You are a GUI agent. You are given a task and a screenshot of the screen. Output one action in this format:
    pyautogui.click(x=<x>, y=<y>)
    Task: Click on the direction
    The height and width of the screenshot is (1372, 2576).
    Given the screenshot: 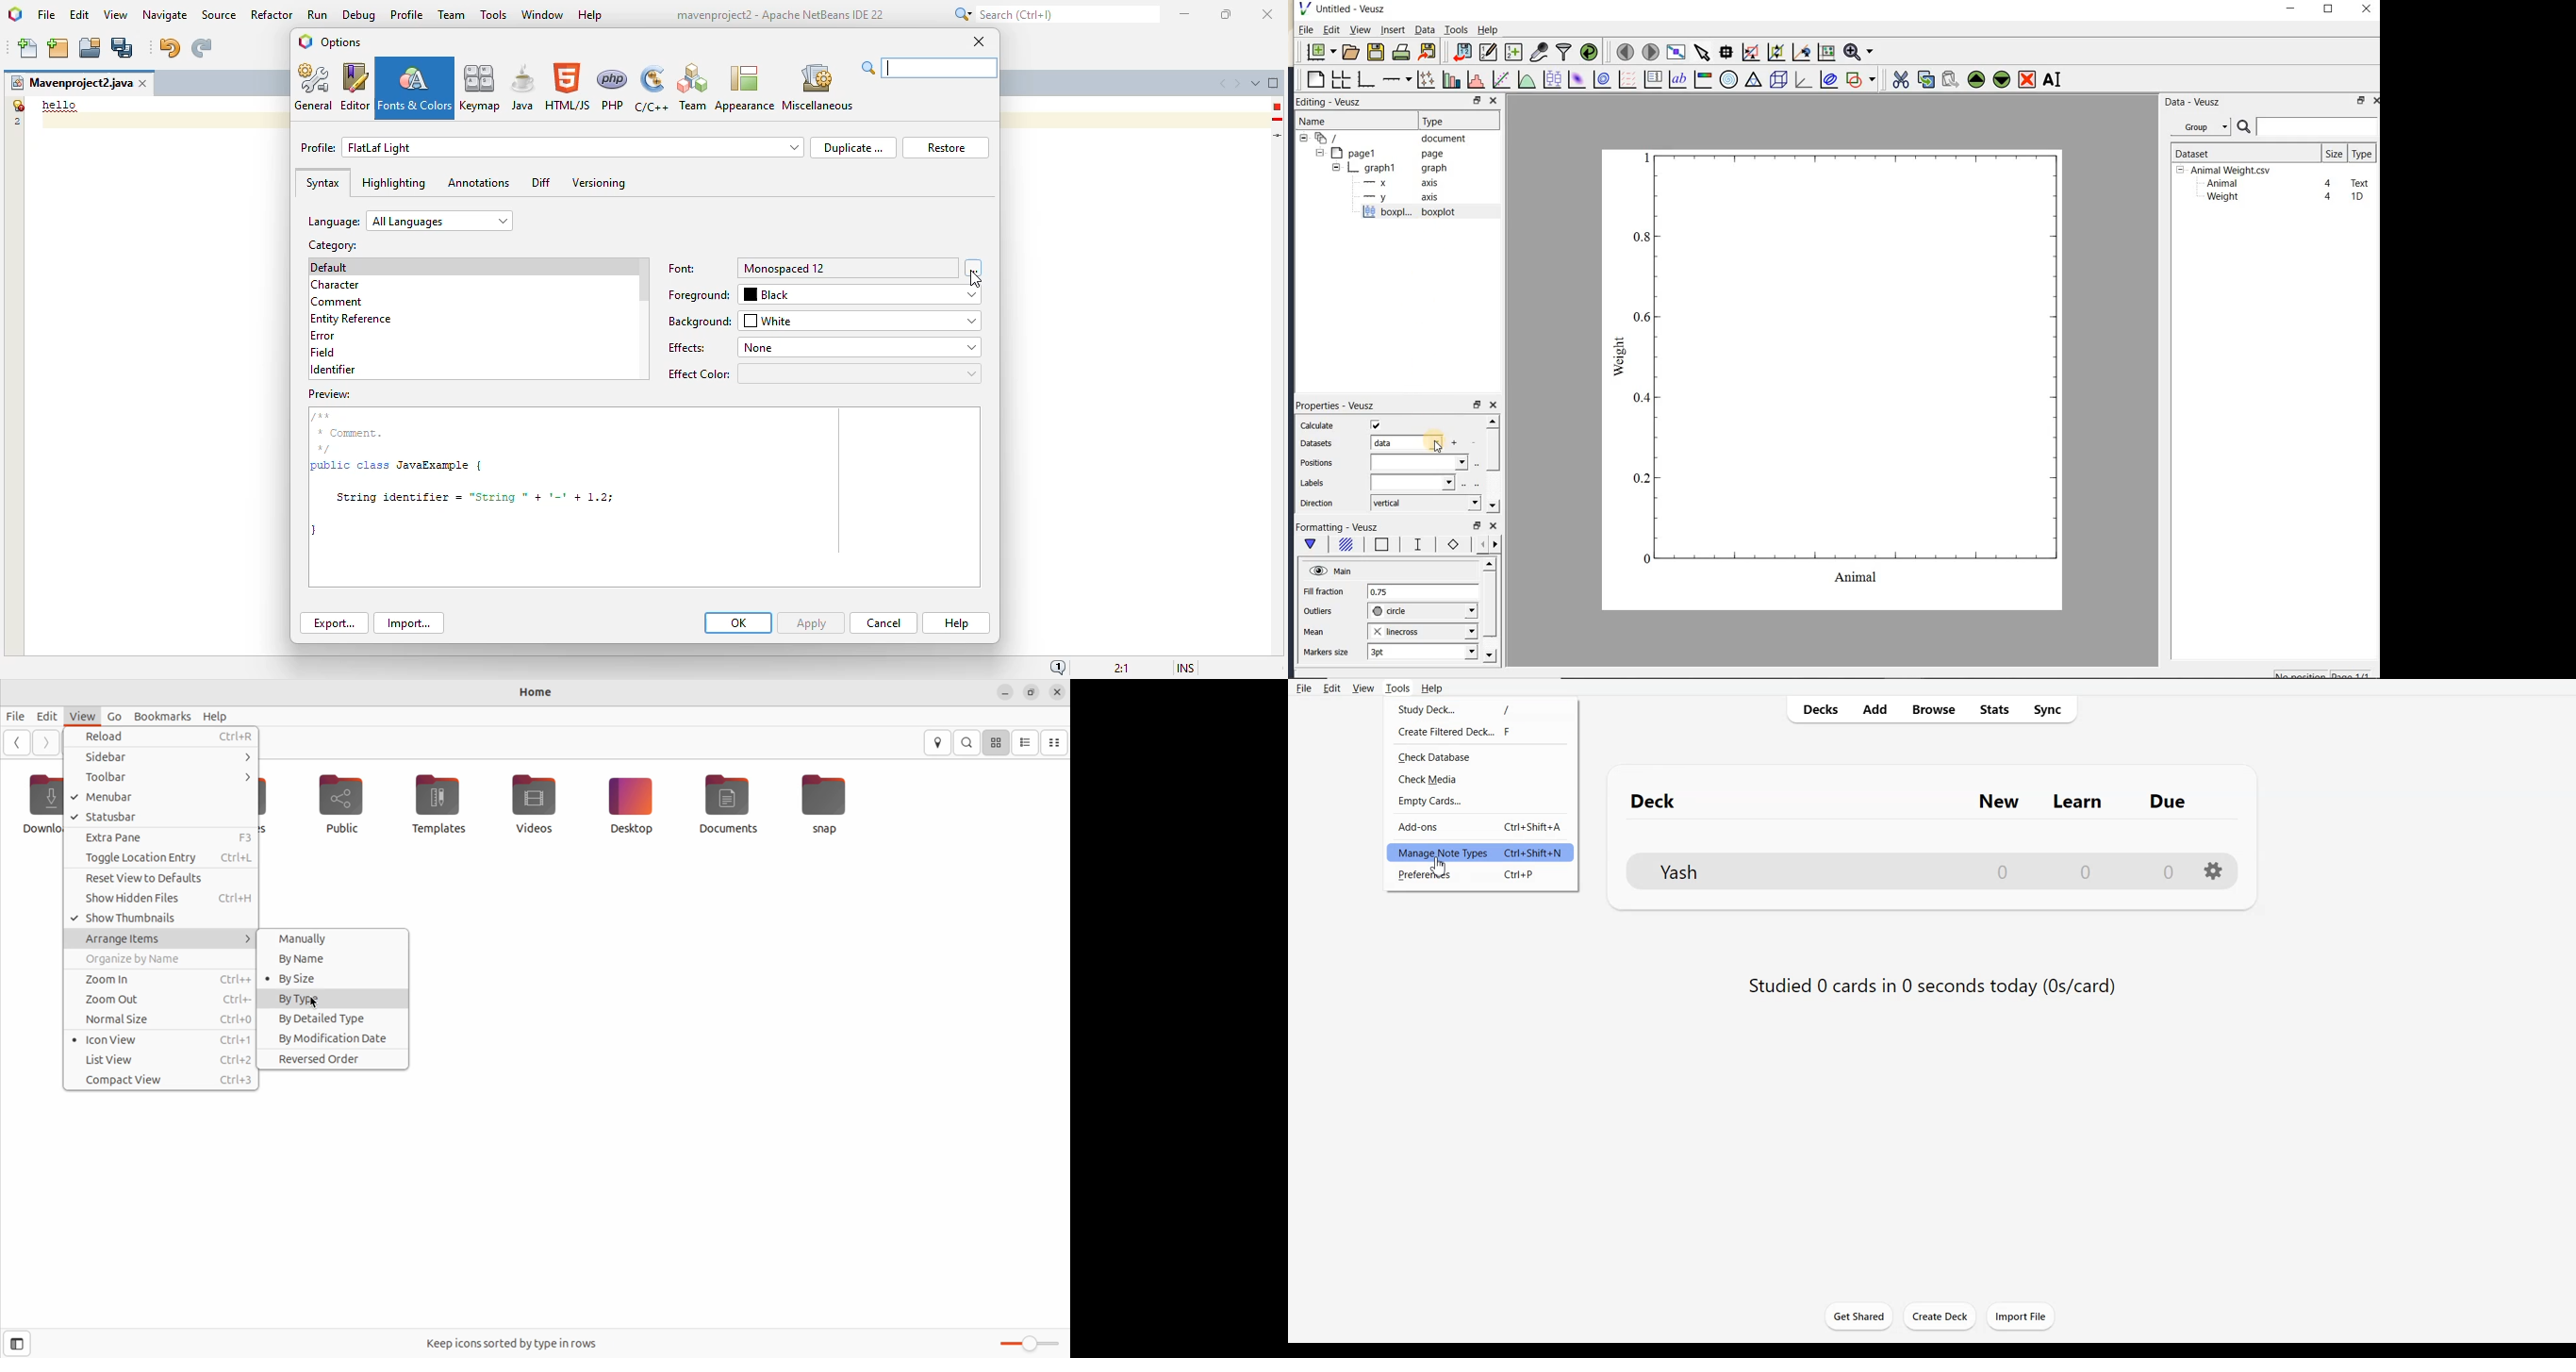 What is the action you would take?
    pyautogui.click(x=1319, y=503)
    